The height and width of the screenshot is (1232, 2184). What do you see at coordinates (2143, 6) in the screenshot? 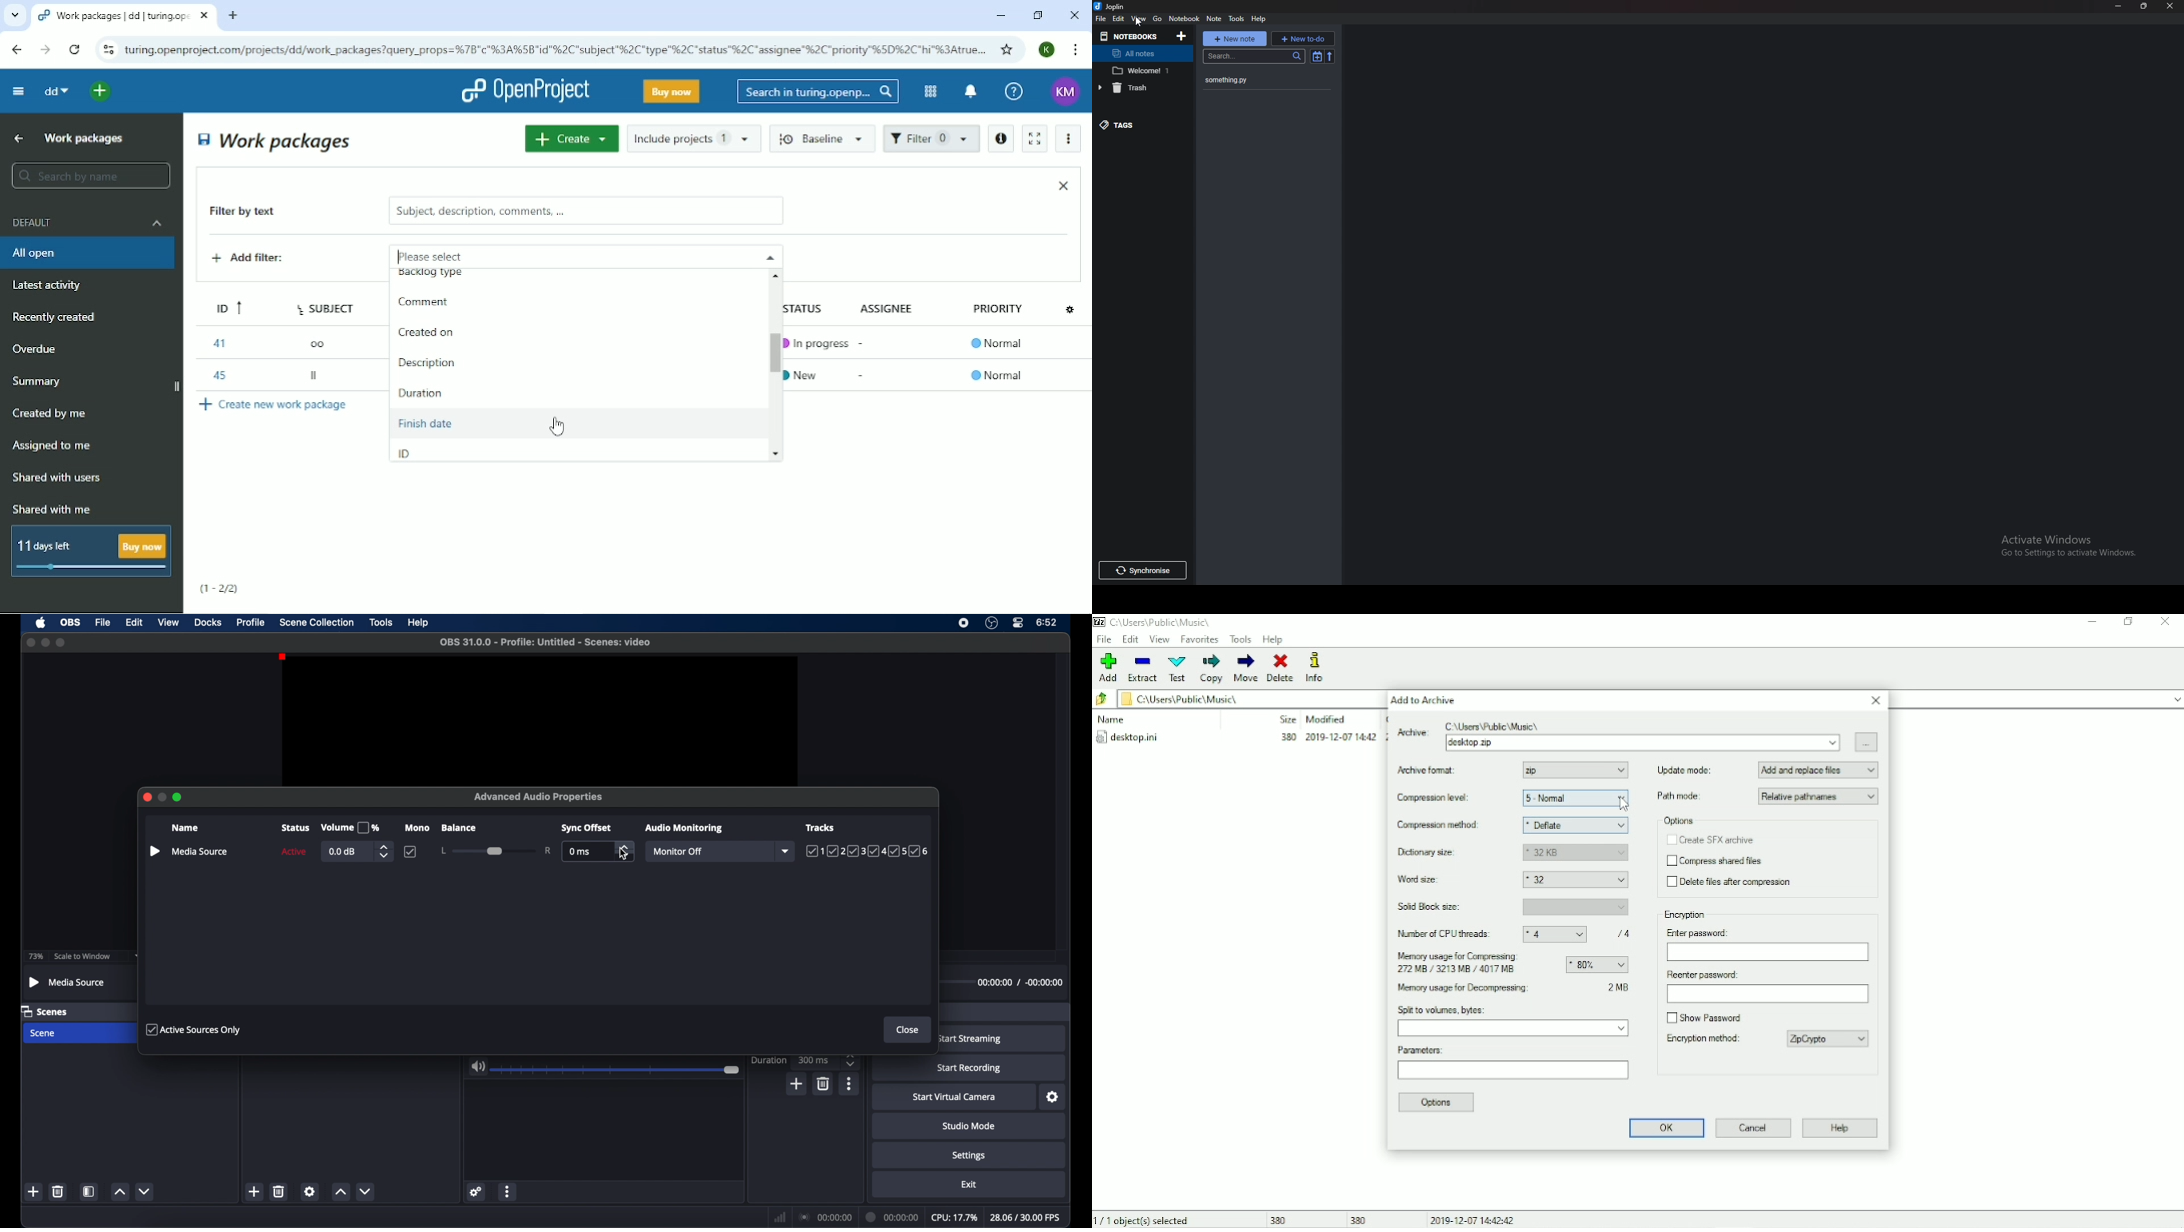
I see `Resize` at bounding box center [2143, 6].